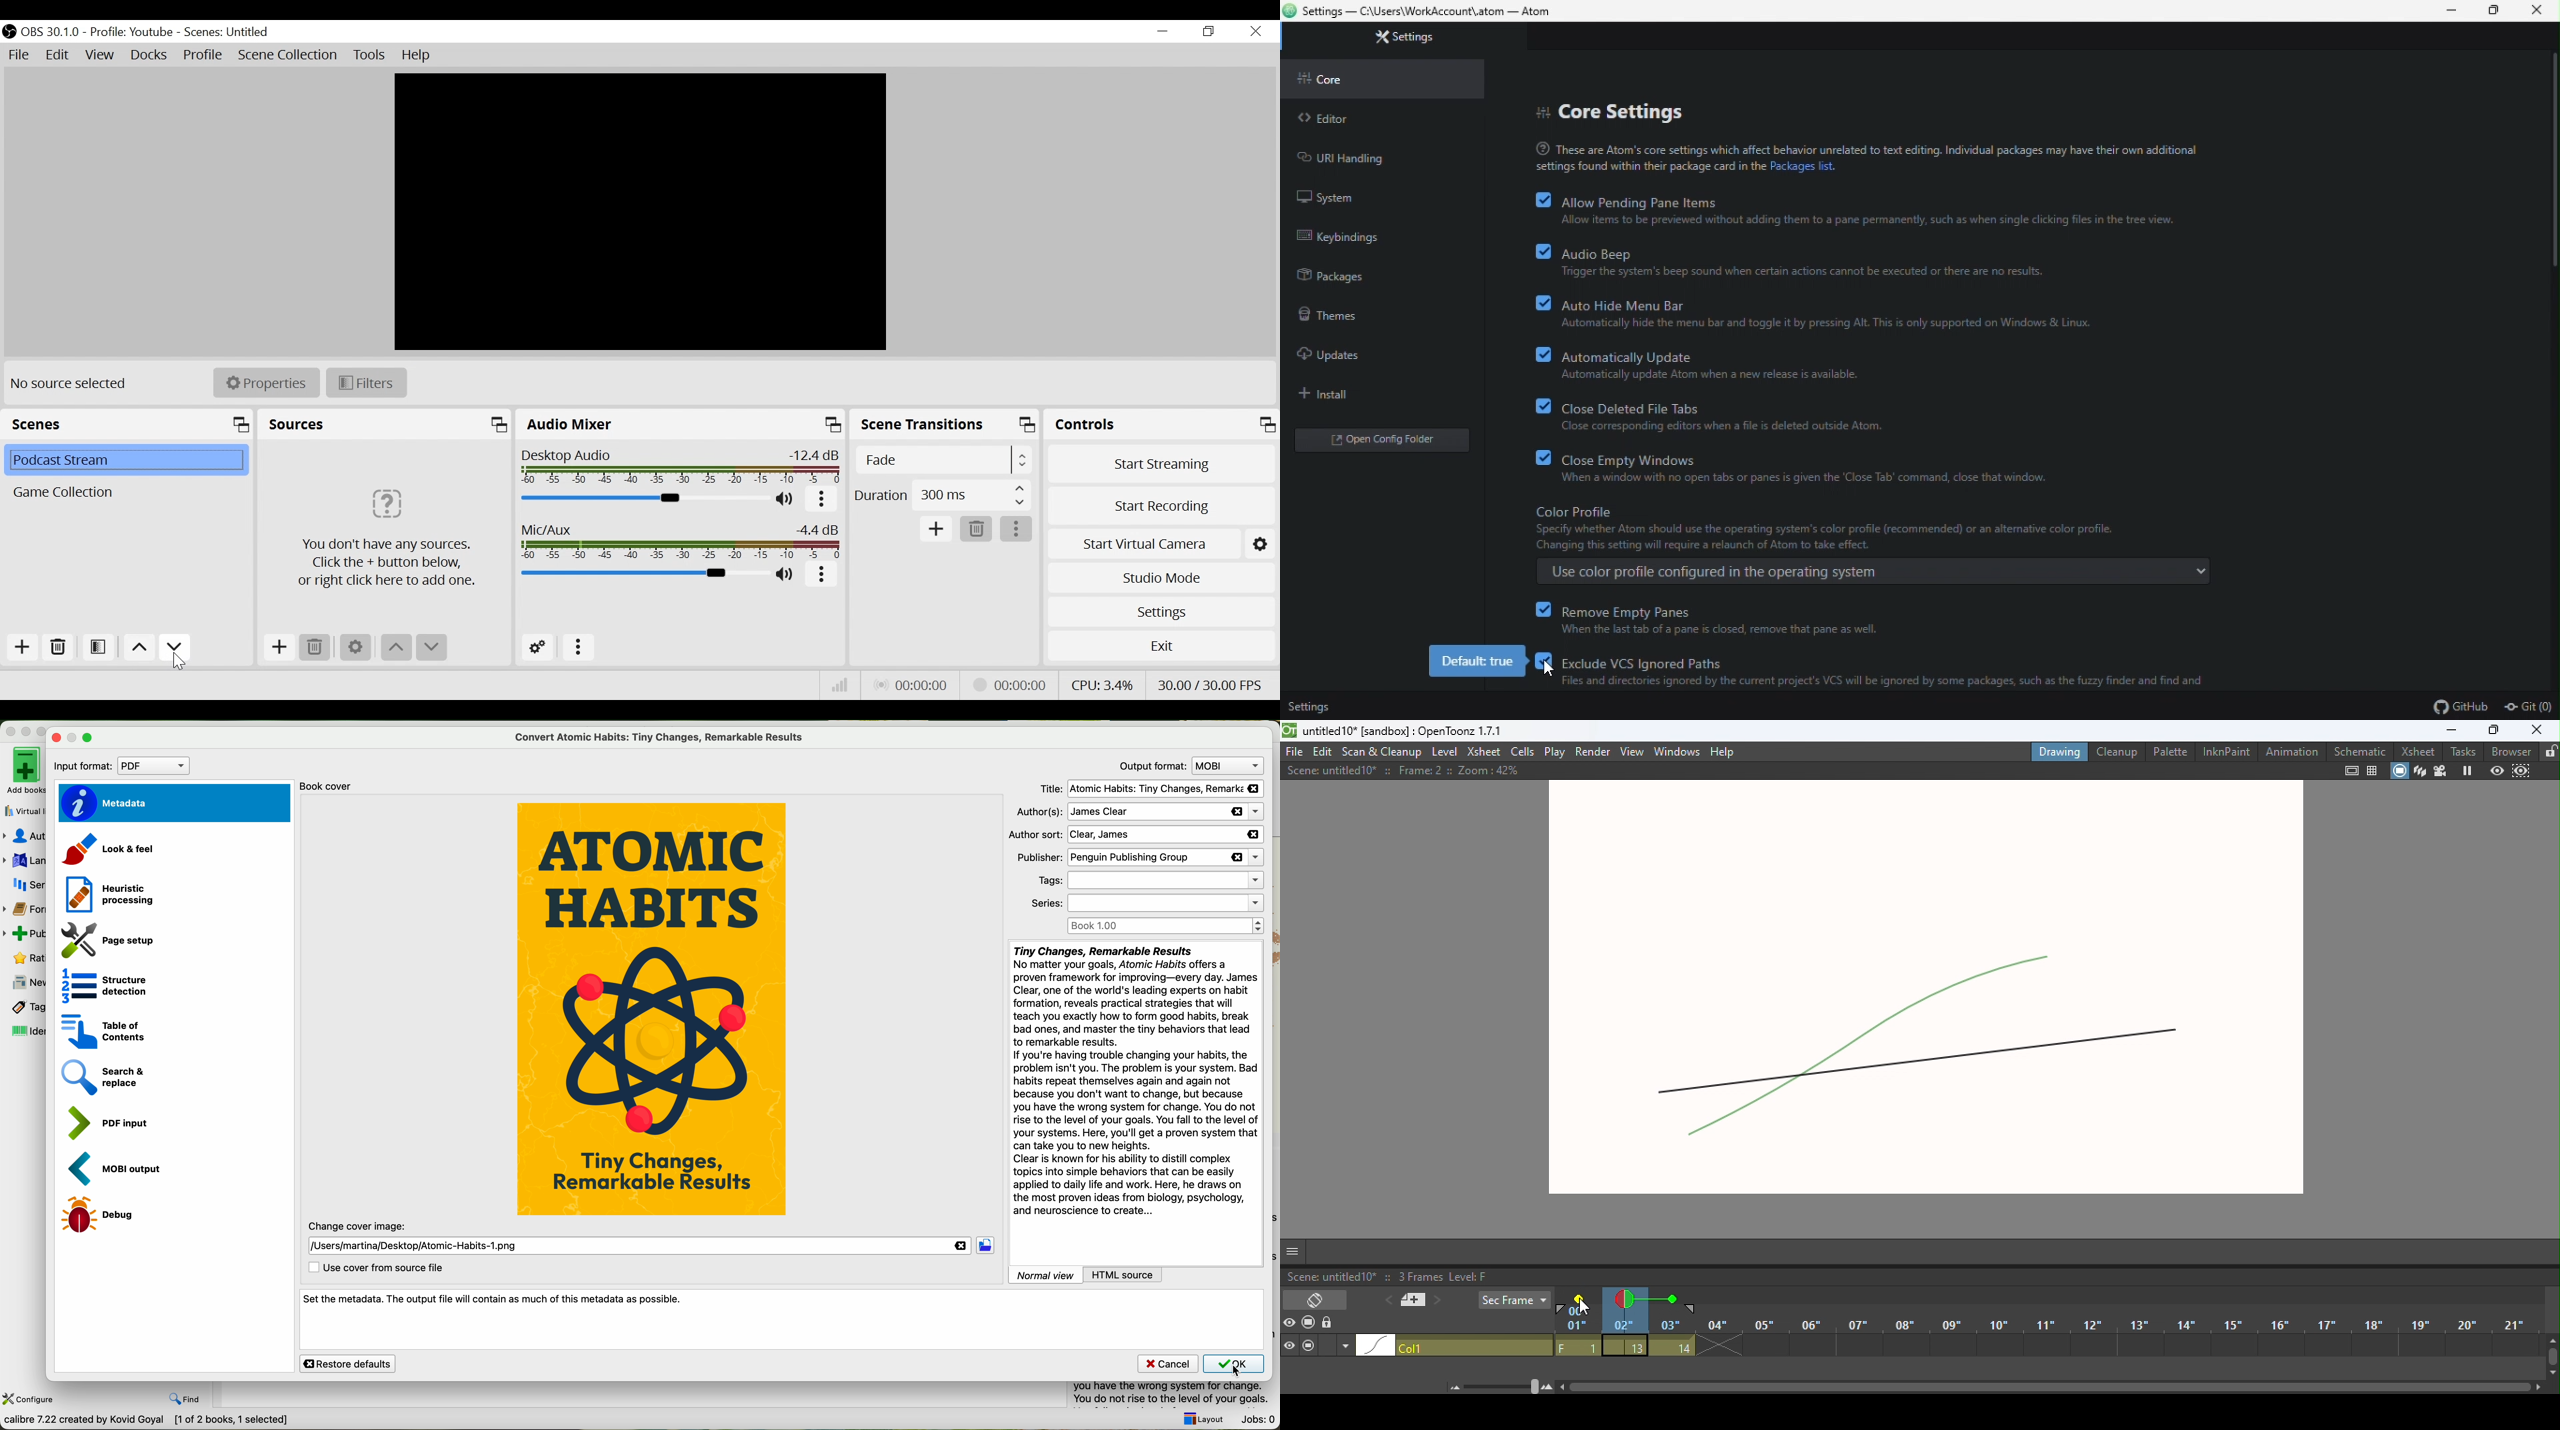  Describe the element at coordinates (265, 382) in the screenshot. I see `Properties` at that location.